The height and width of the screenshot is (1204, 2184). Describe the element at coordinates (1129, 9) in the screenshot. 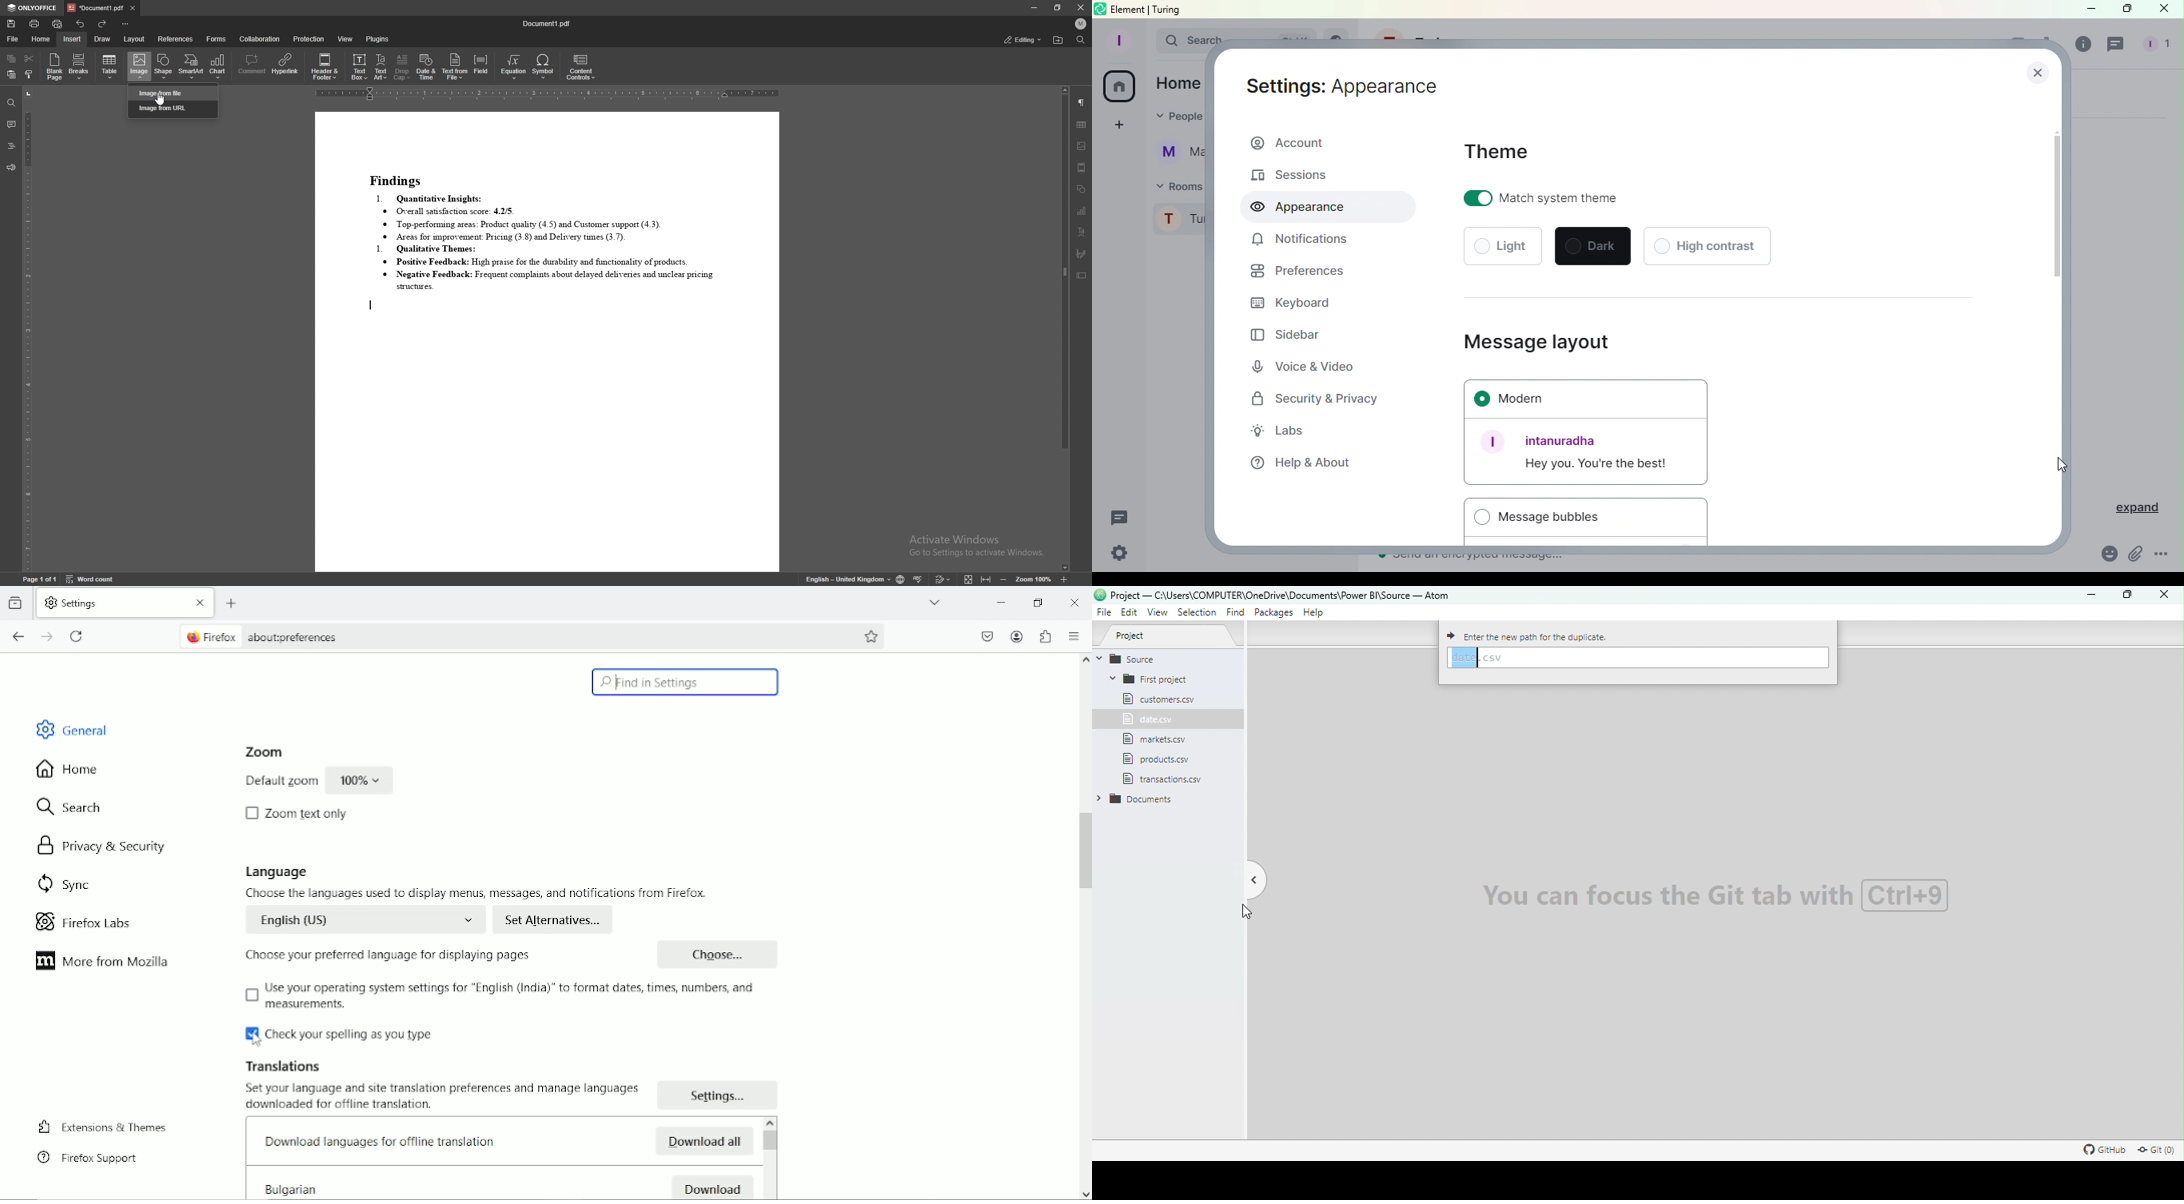

I see `element` at that location.